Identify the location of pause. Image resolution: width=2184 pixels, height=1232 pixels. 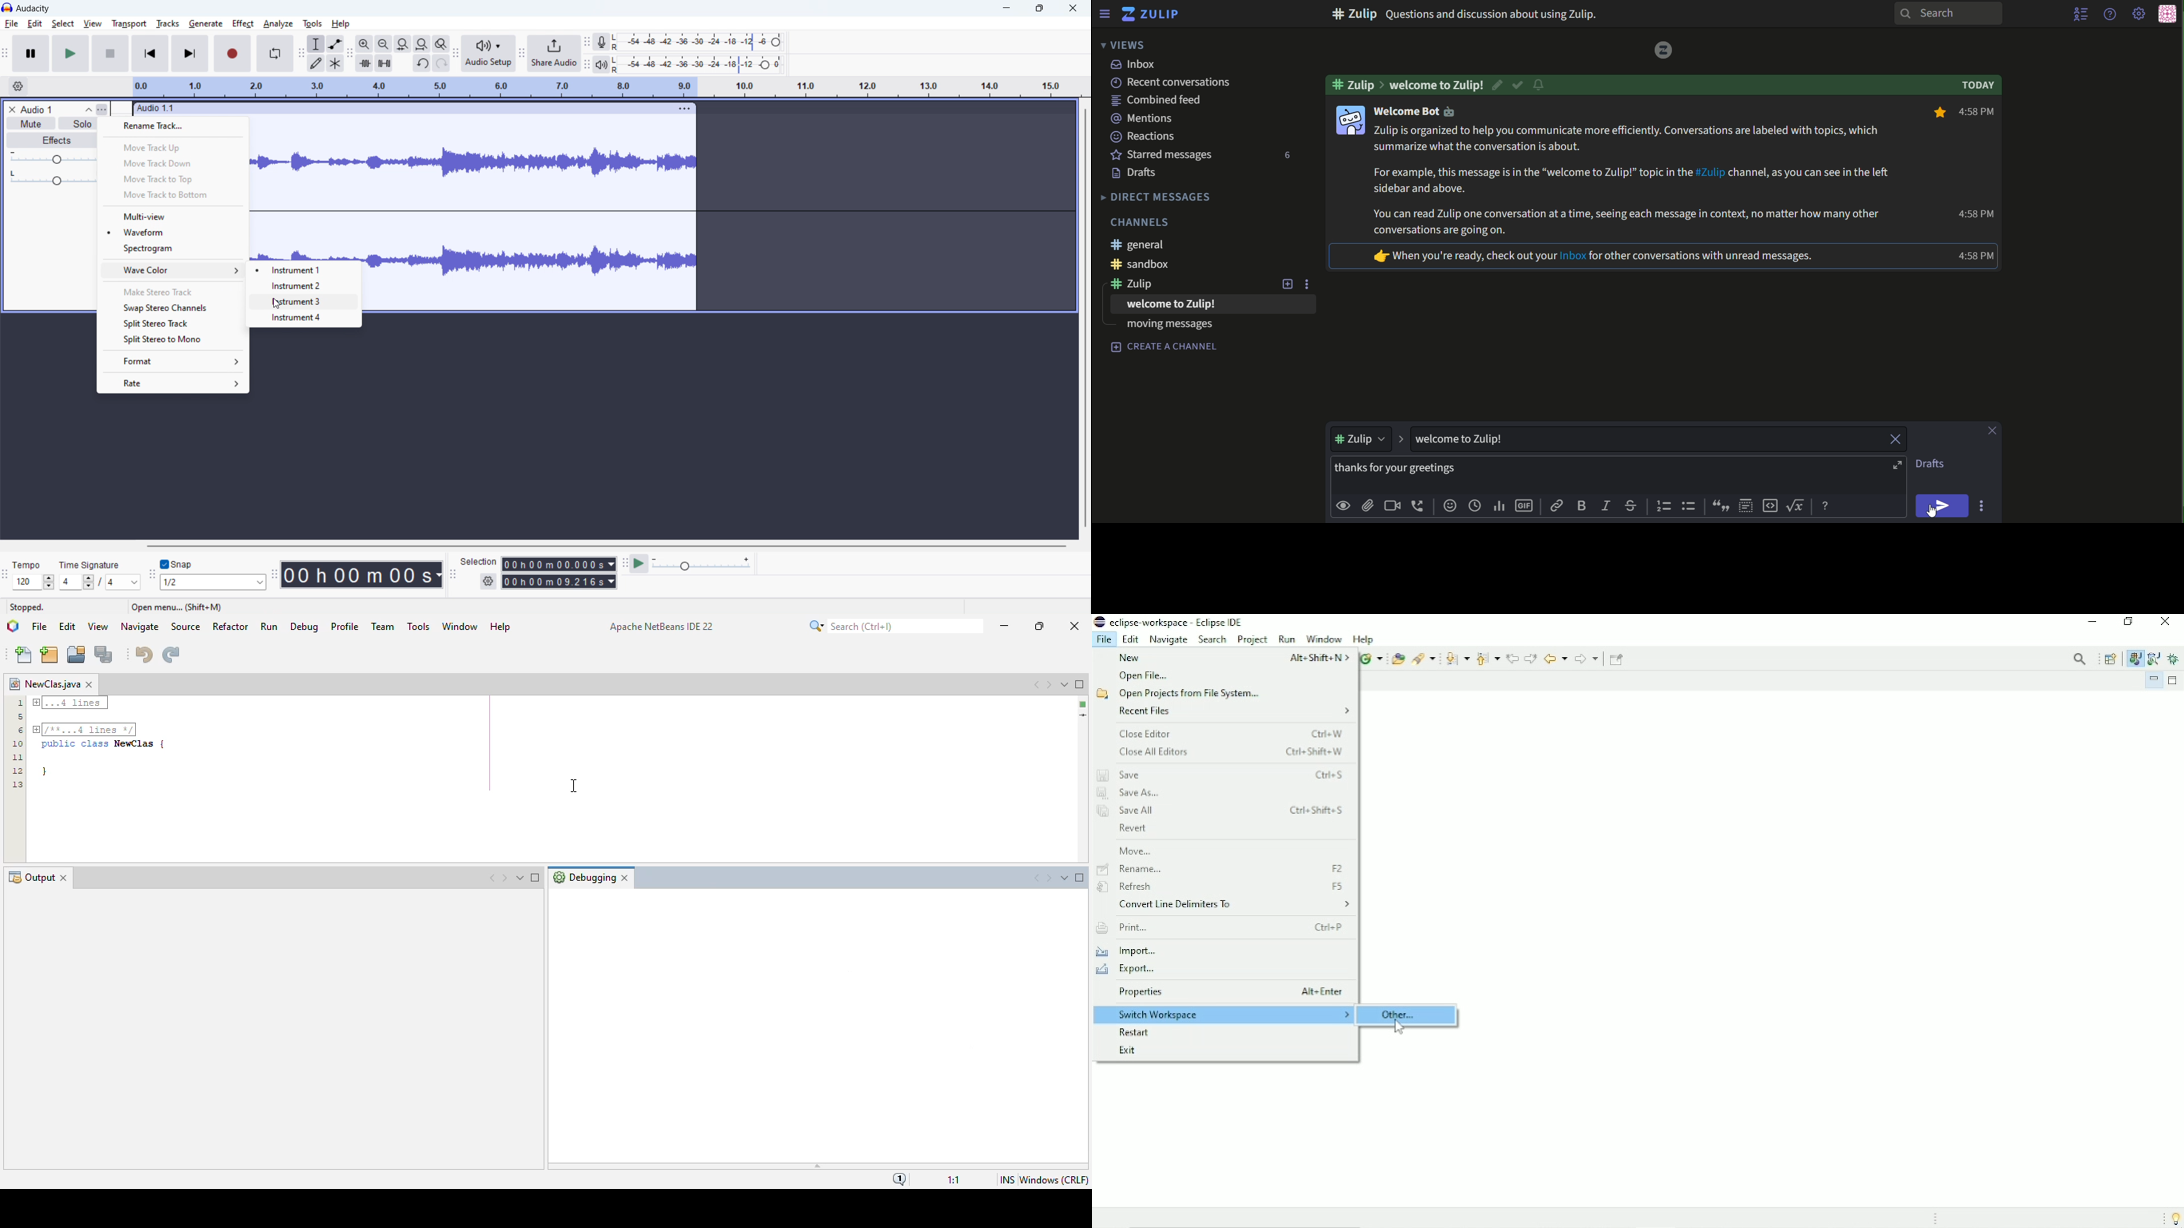
(32, 54).